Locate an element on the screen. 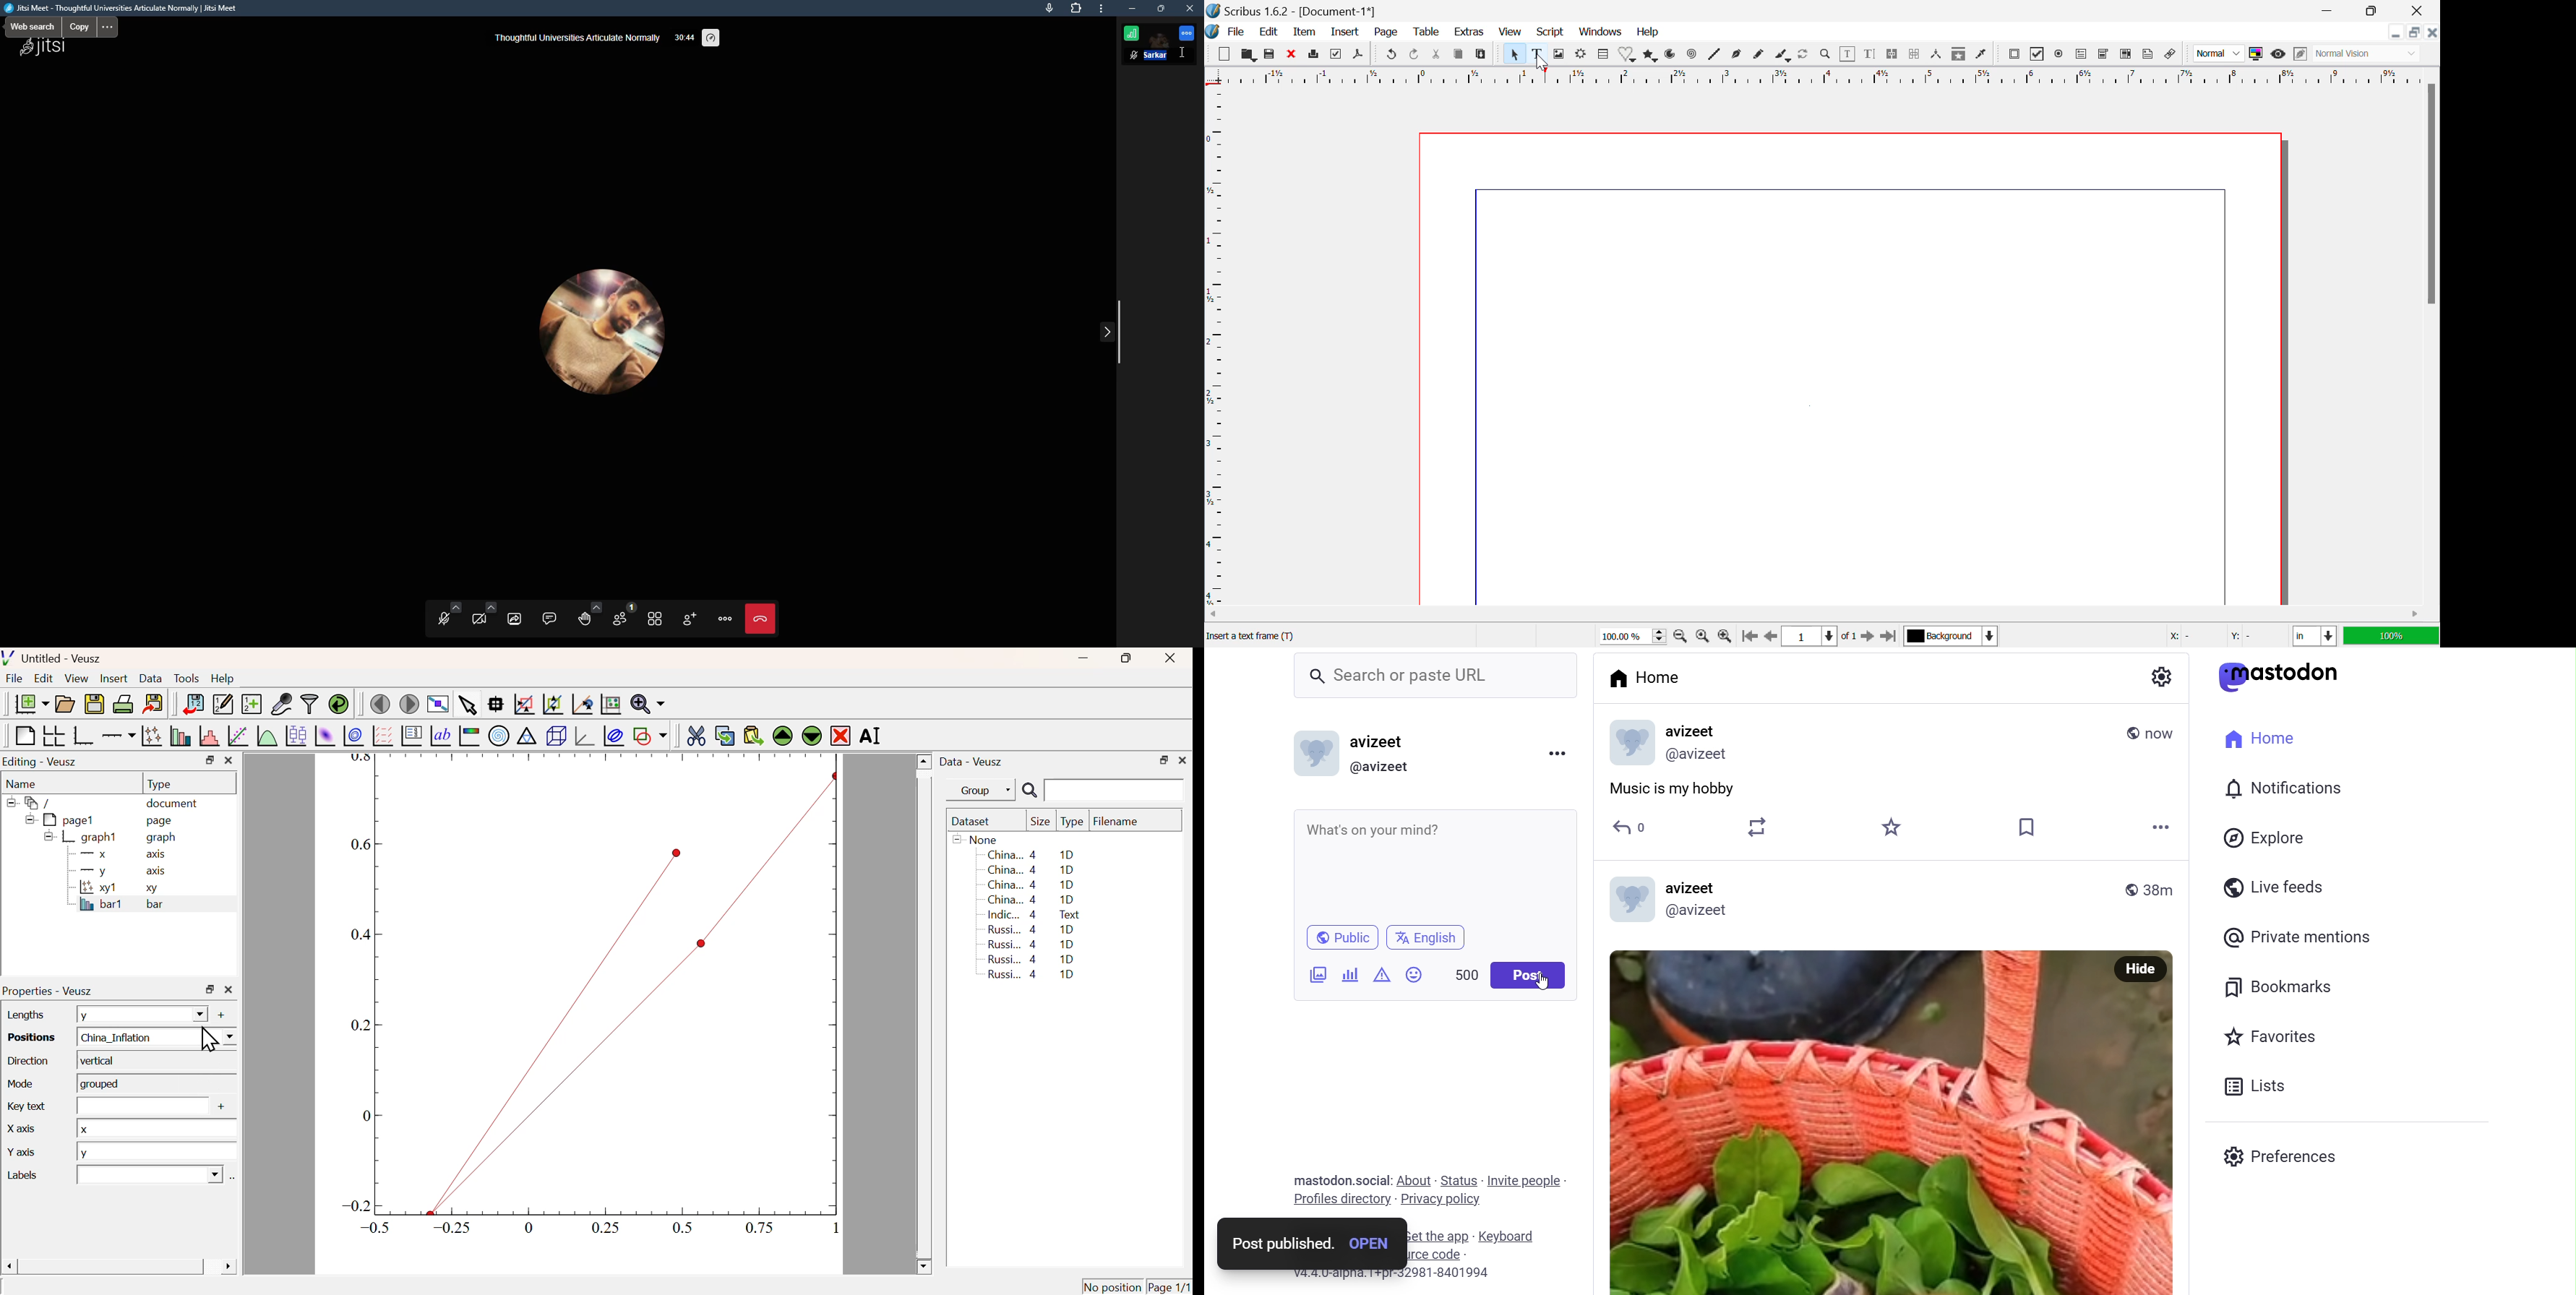 The width and height of the screenshot is (2576, 1316). this page is accessing your mic is located at coordinates (1049, 9).